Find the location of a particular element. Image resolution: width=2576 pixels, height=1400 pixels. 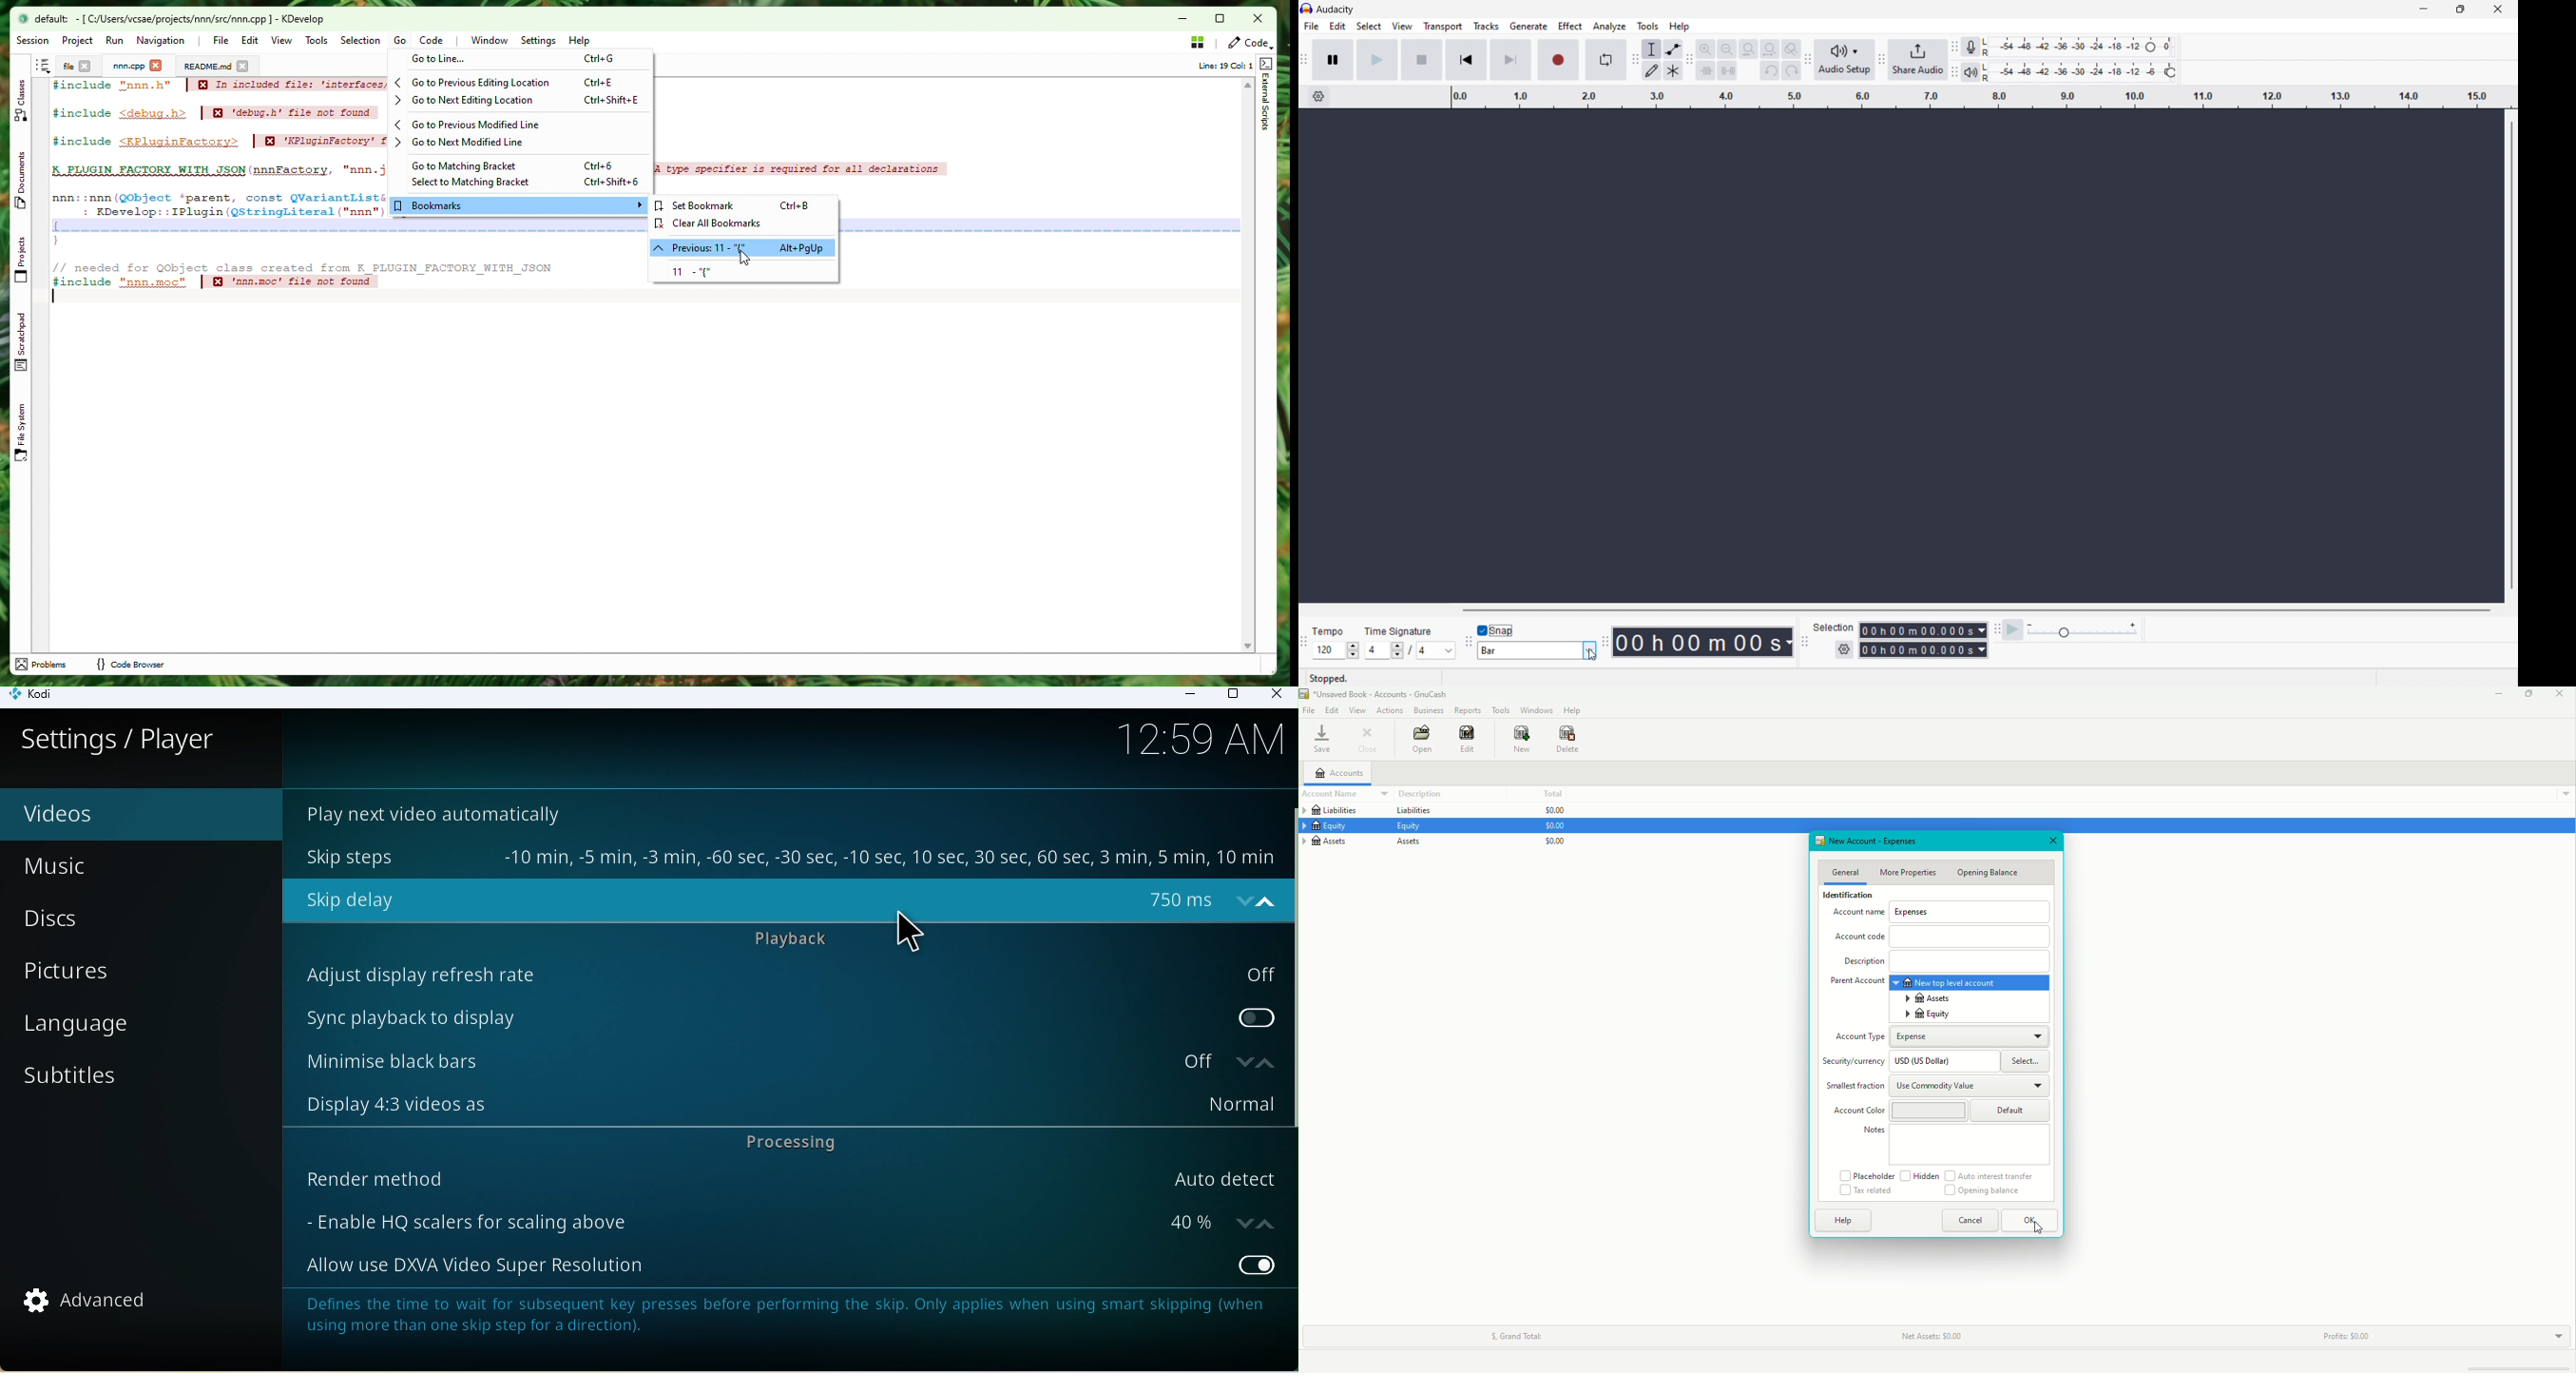

cursor is located at coordinates (745, 258).